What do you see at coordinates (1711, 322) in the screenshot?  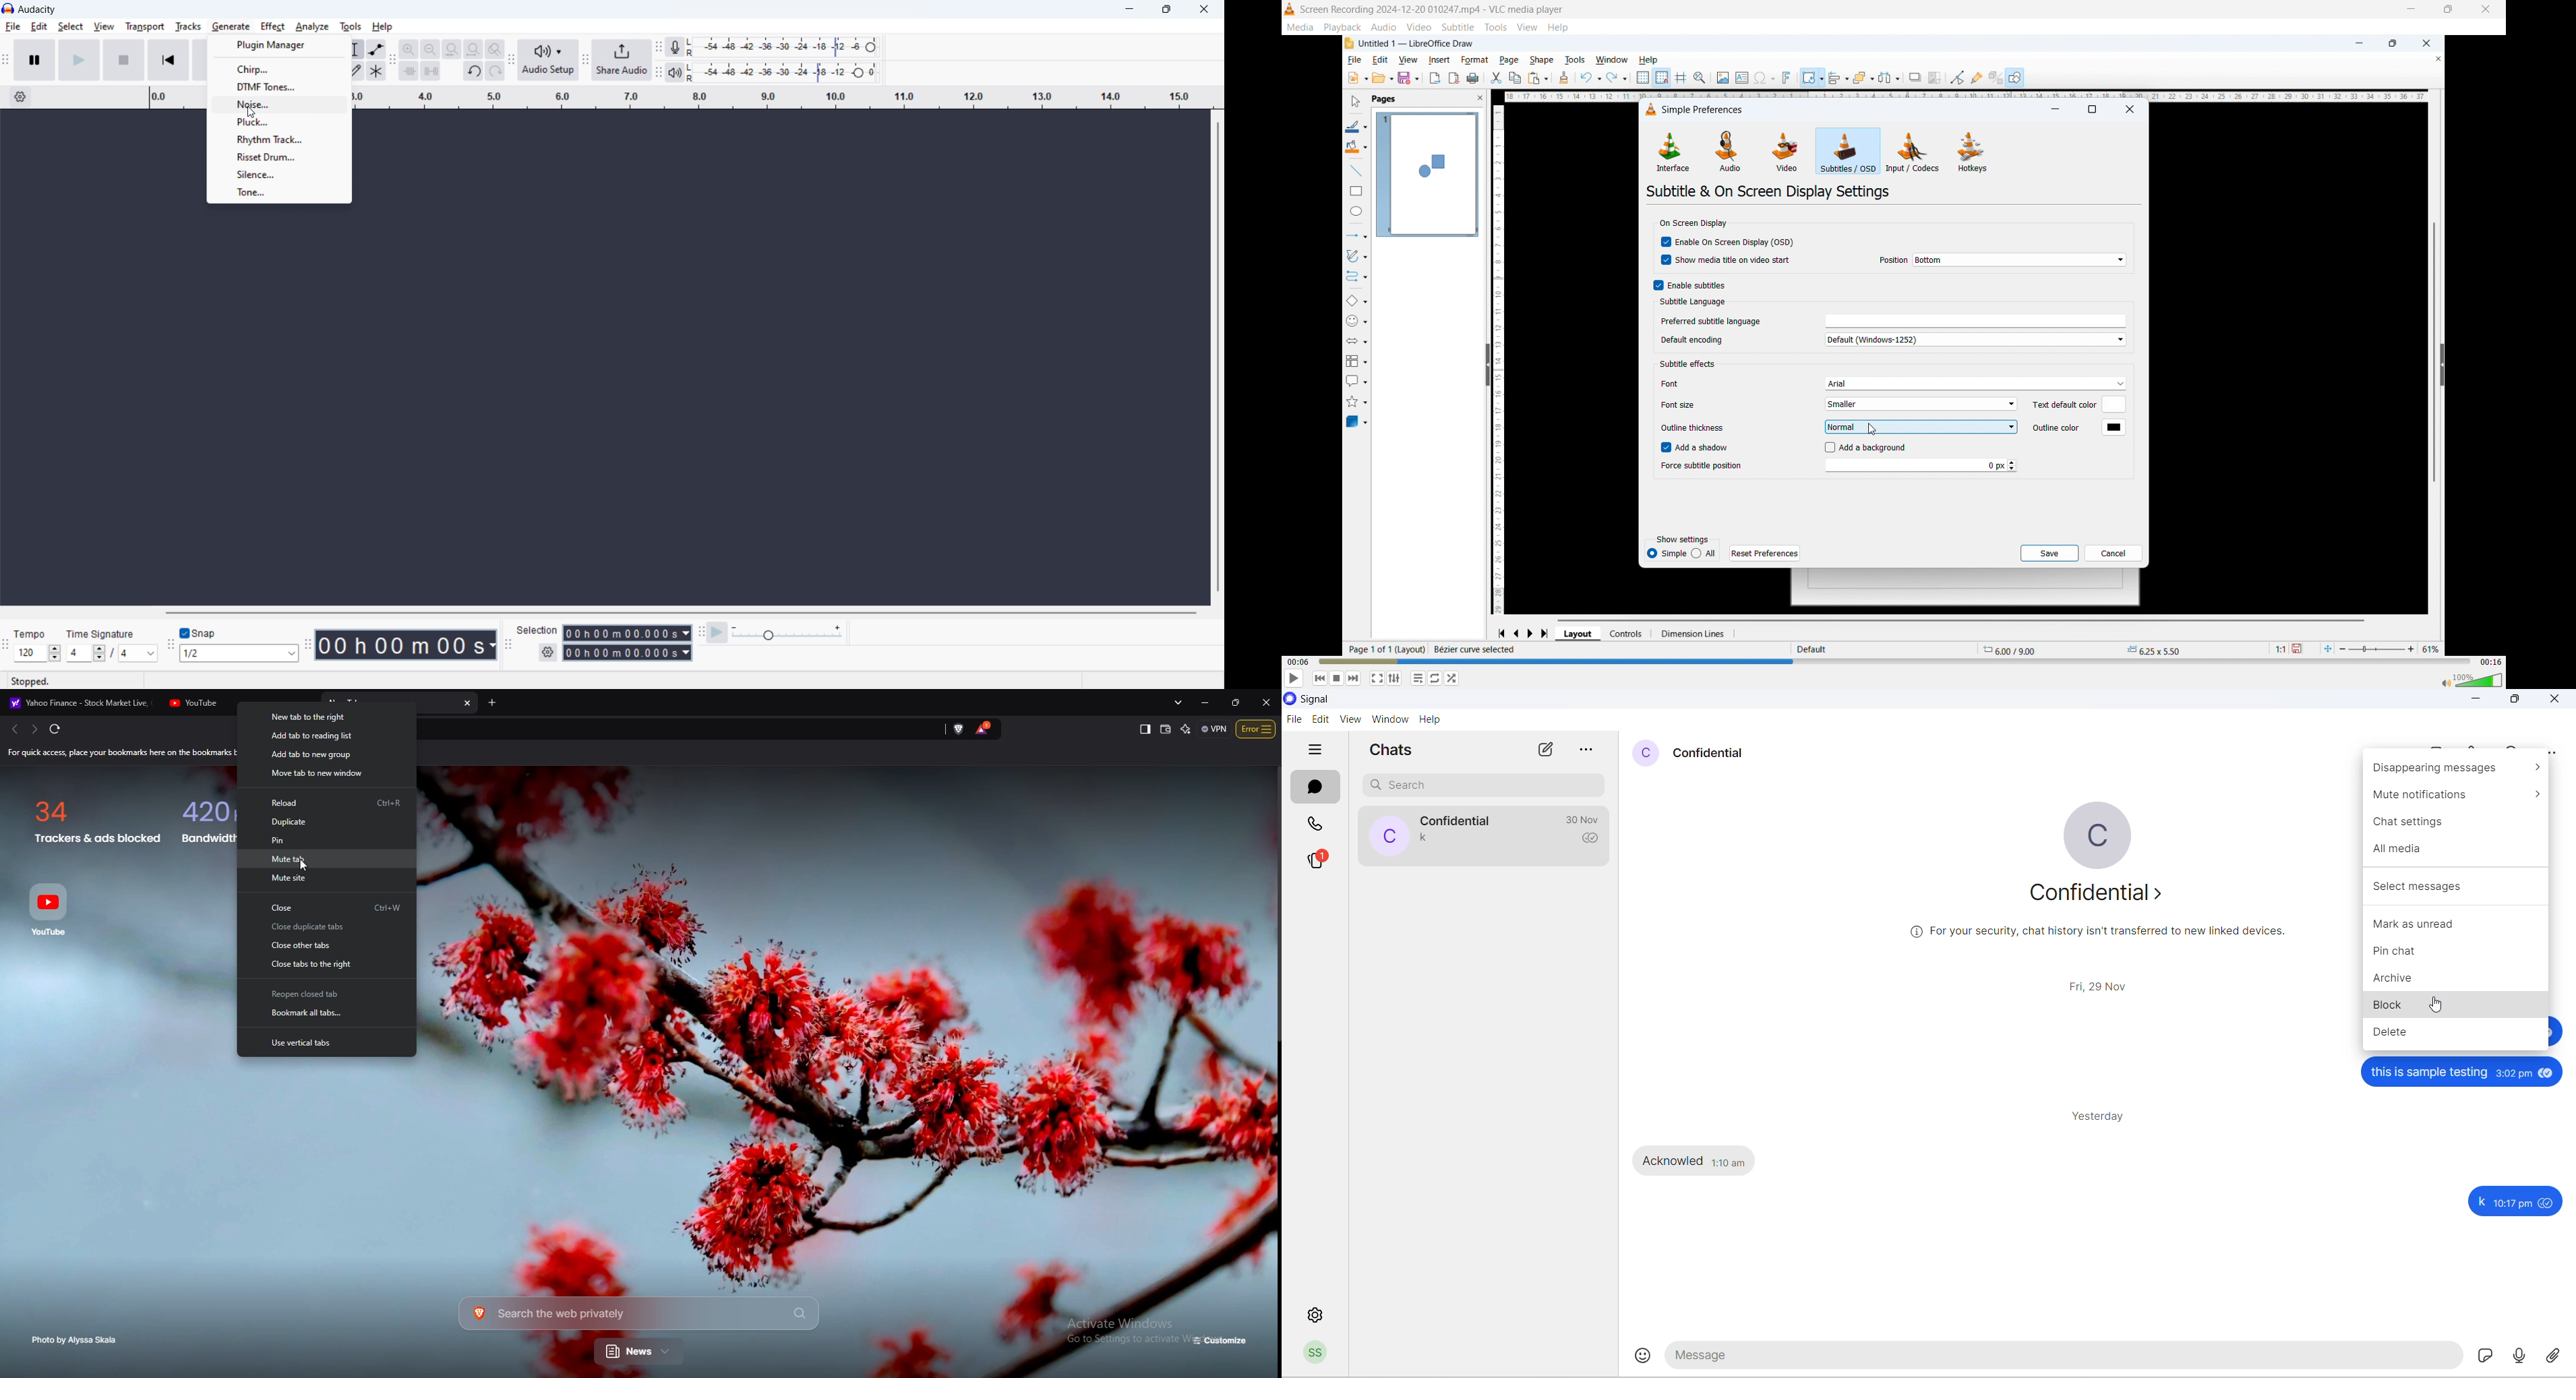 I see `Preferred subtitle language` at bounding box center [1711, 322].